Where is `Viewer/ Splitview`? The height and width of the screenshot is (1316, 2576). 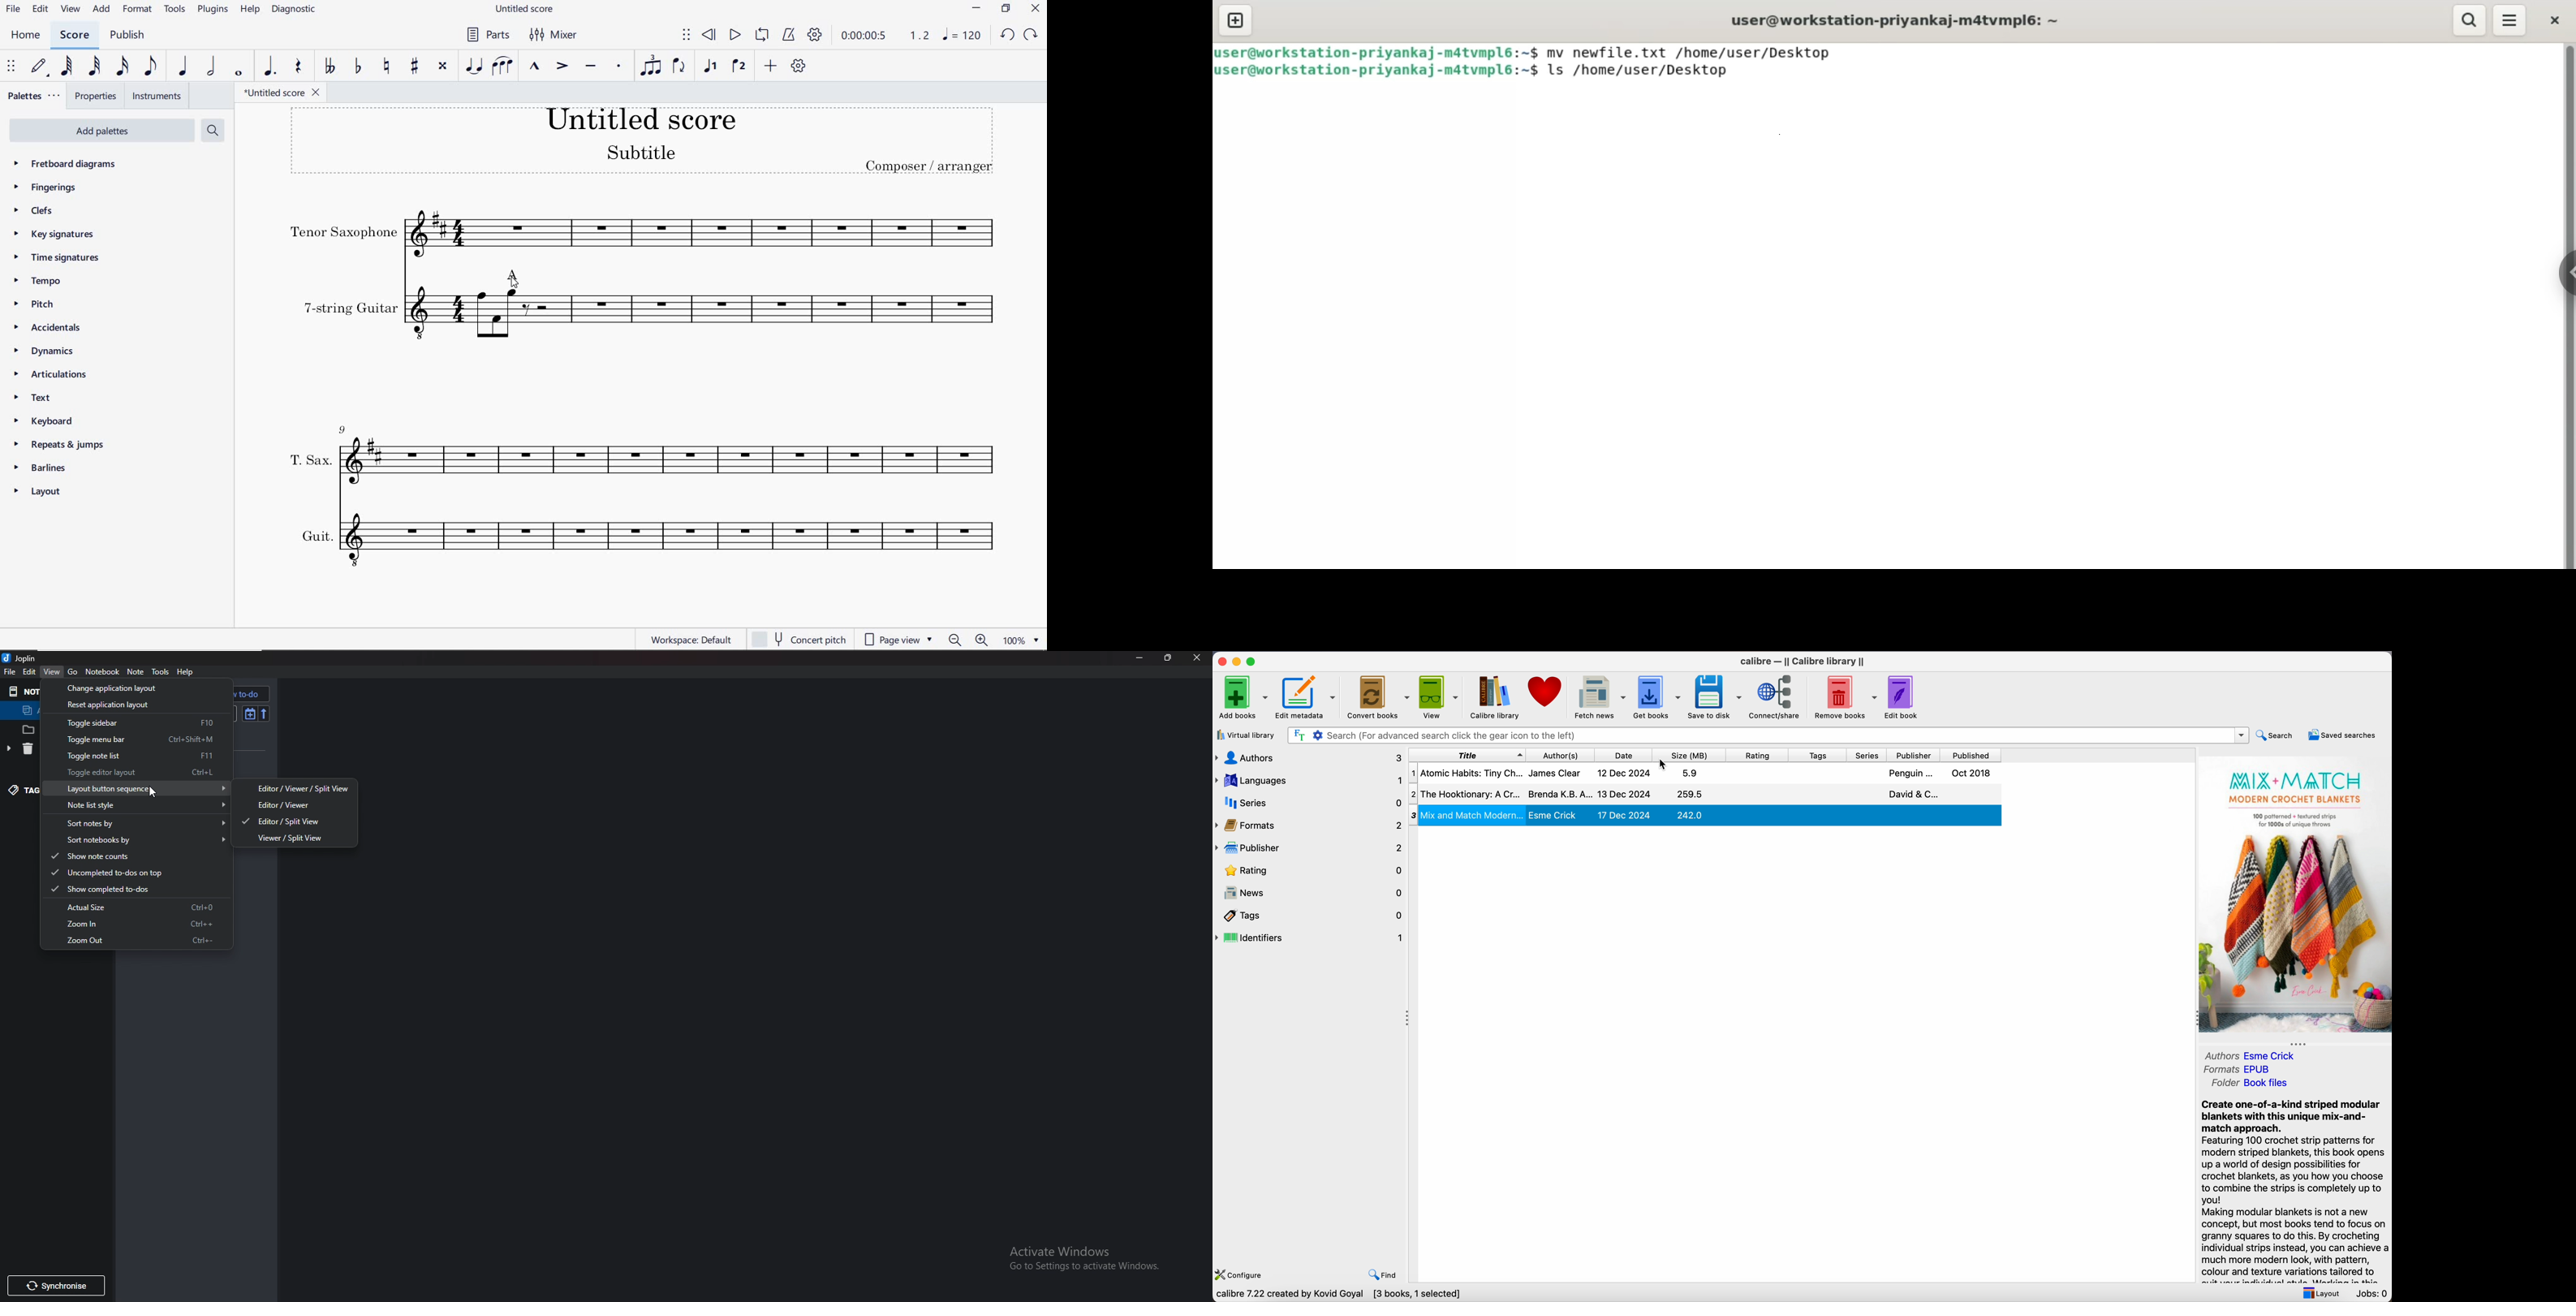
Viewer/ Splitview is located at coordinates (296, 837).